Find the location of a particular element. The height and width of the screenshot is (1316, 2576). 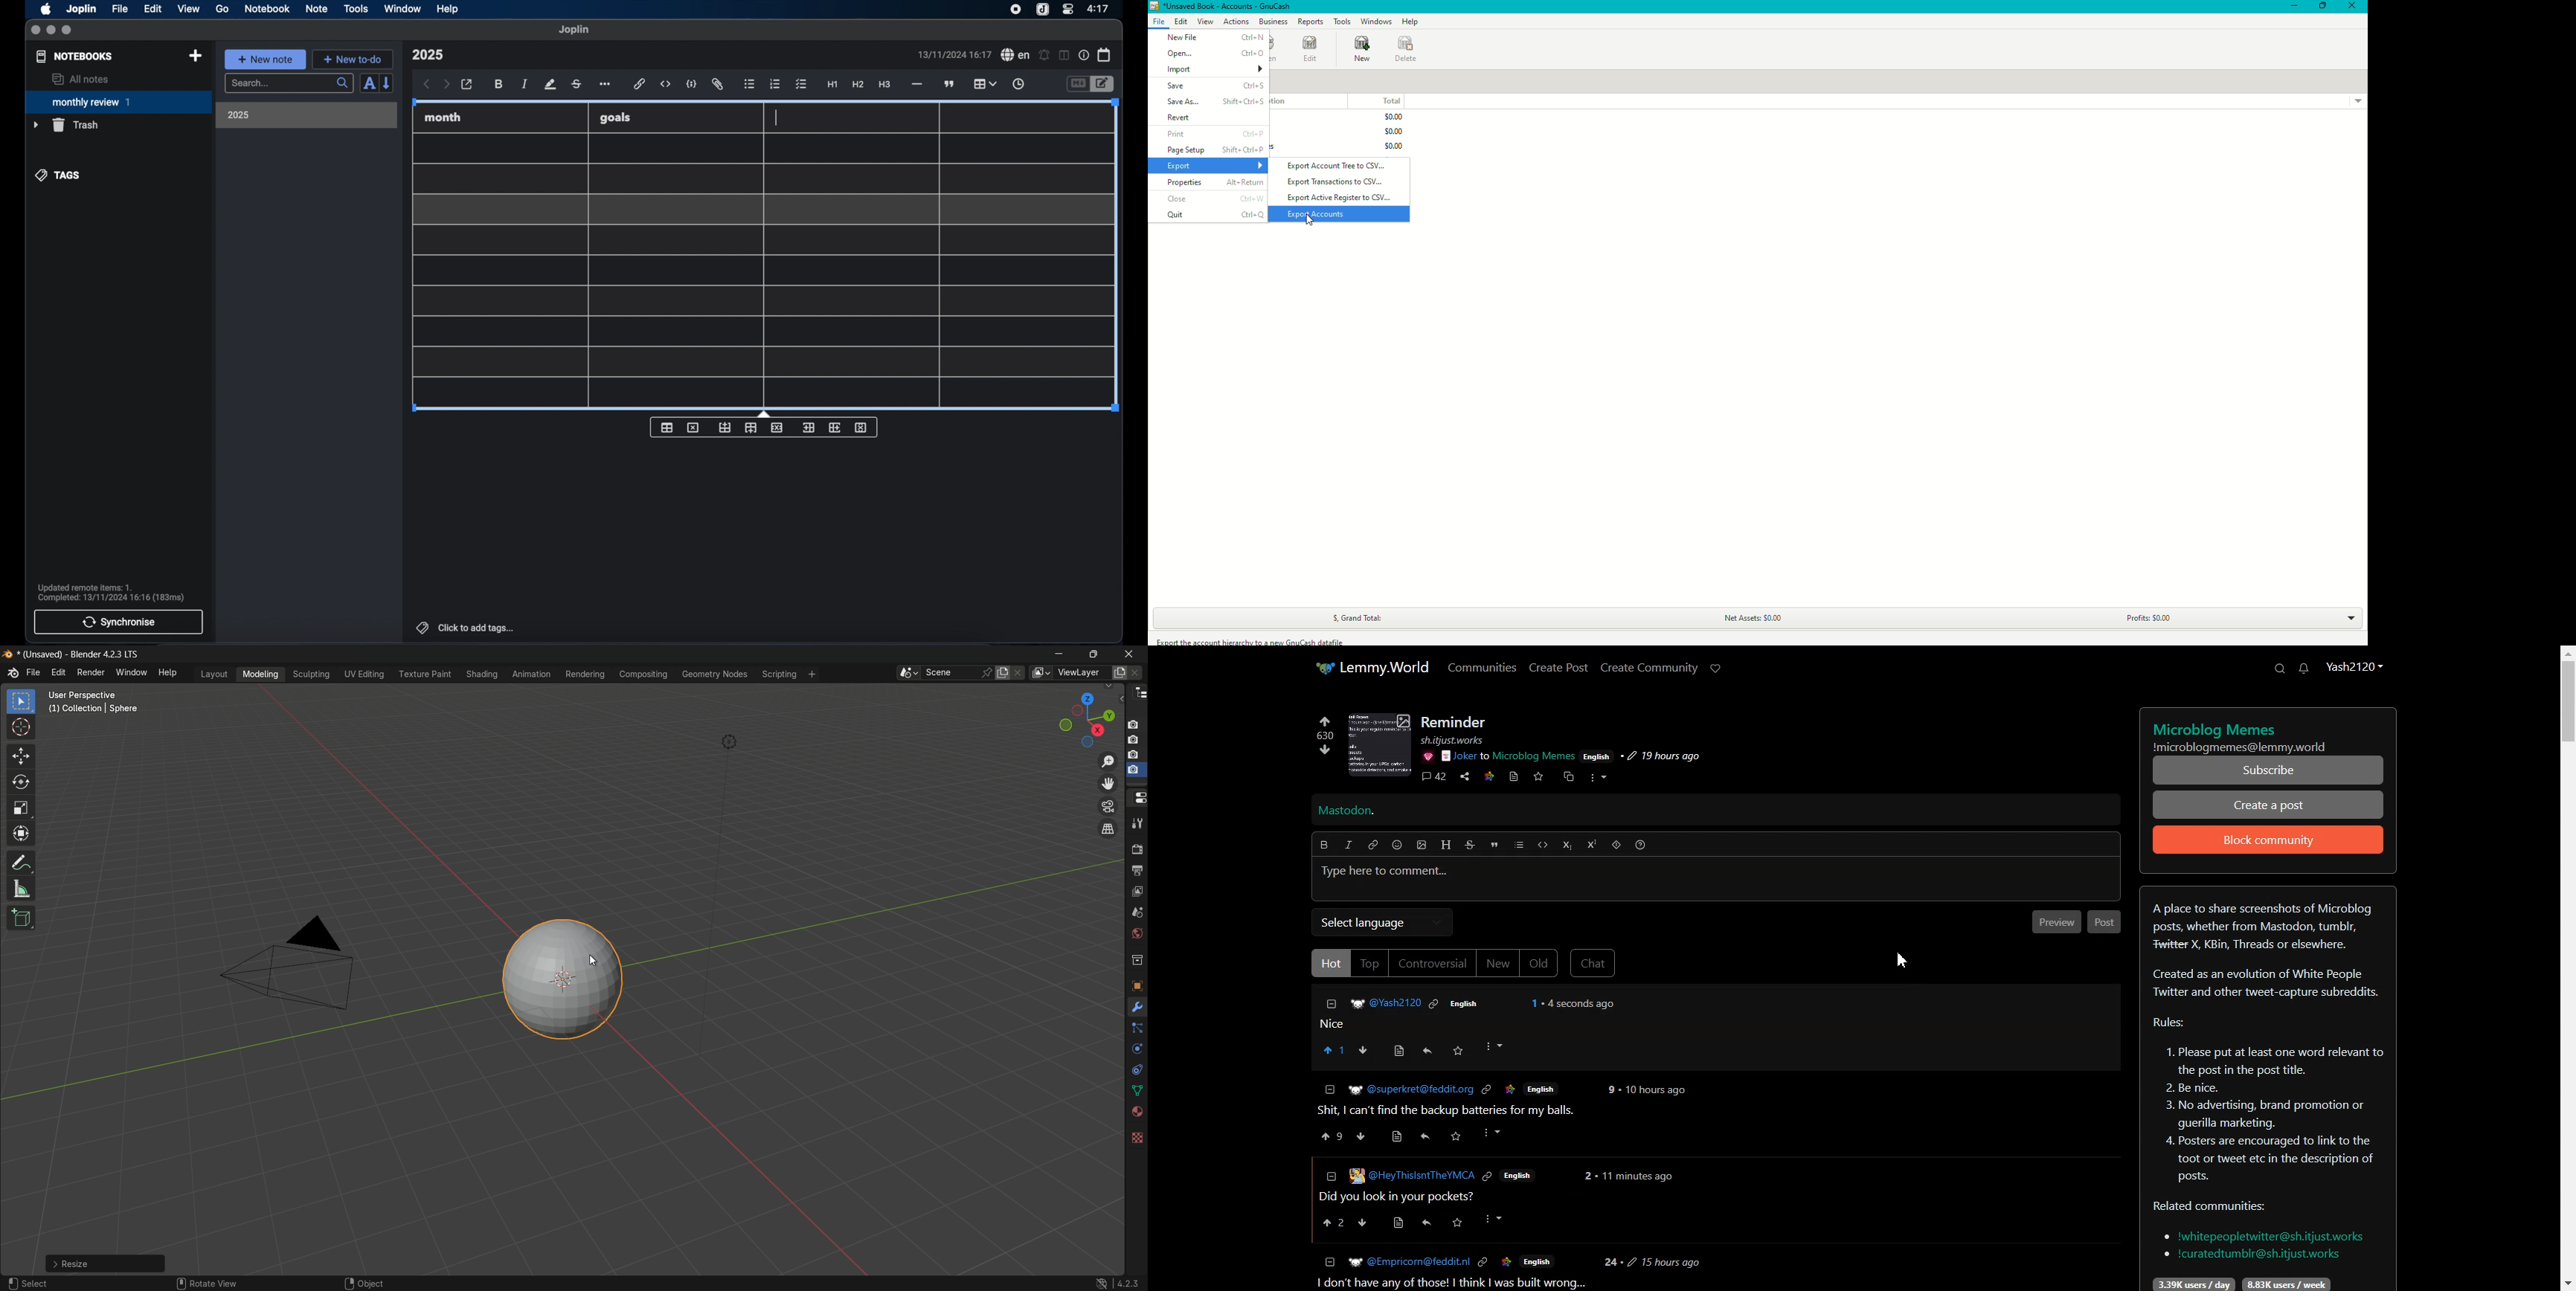

Old is located at coordinates (1539, 964).